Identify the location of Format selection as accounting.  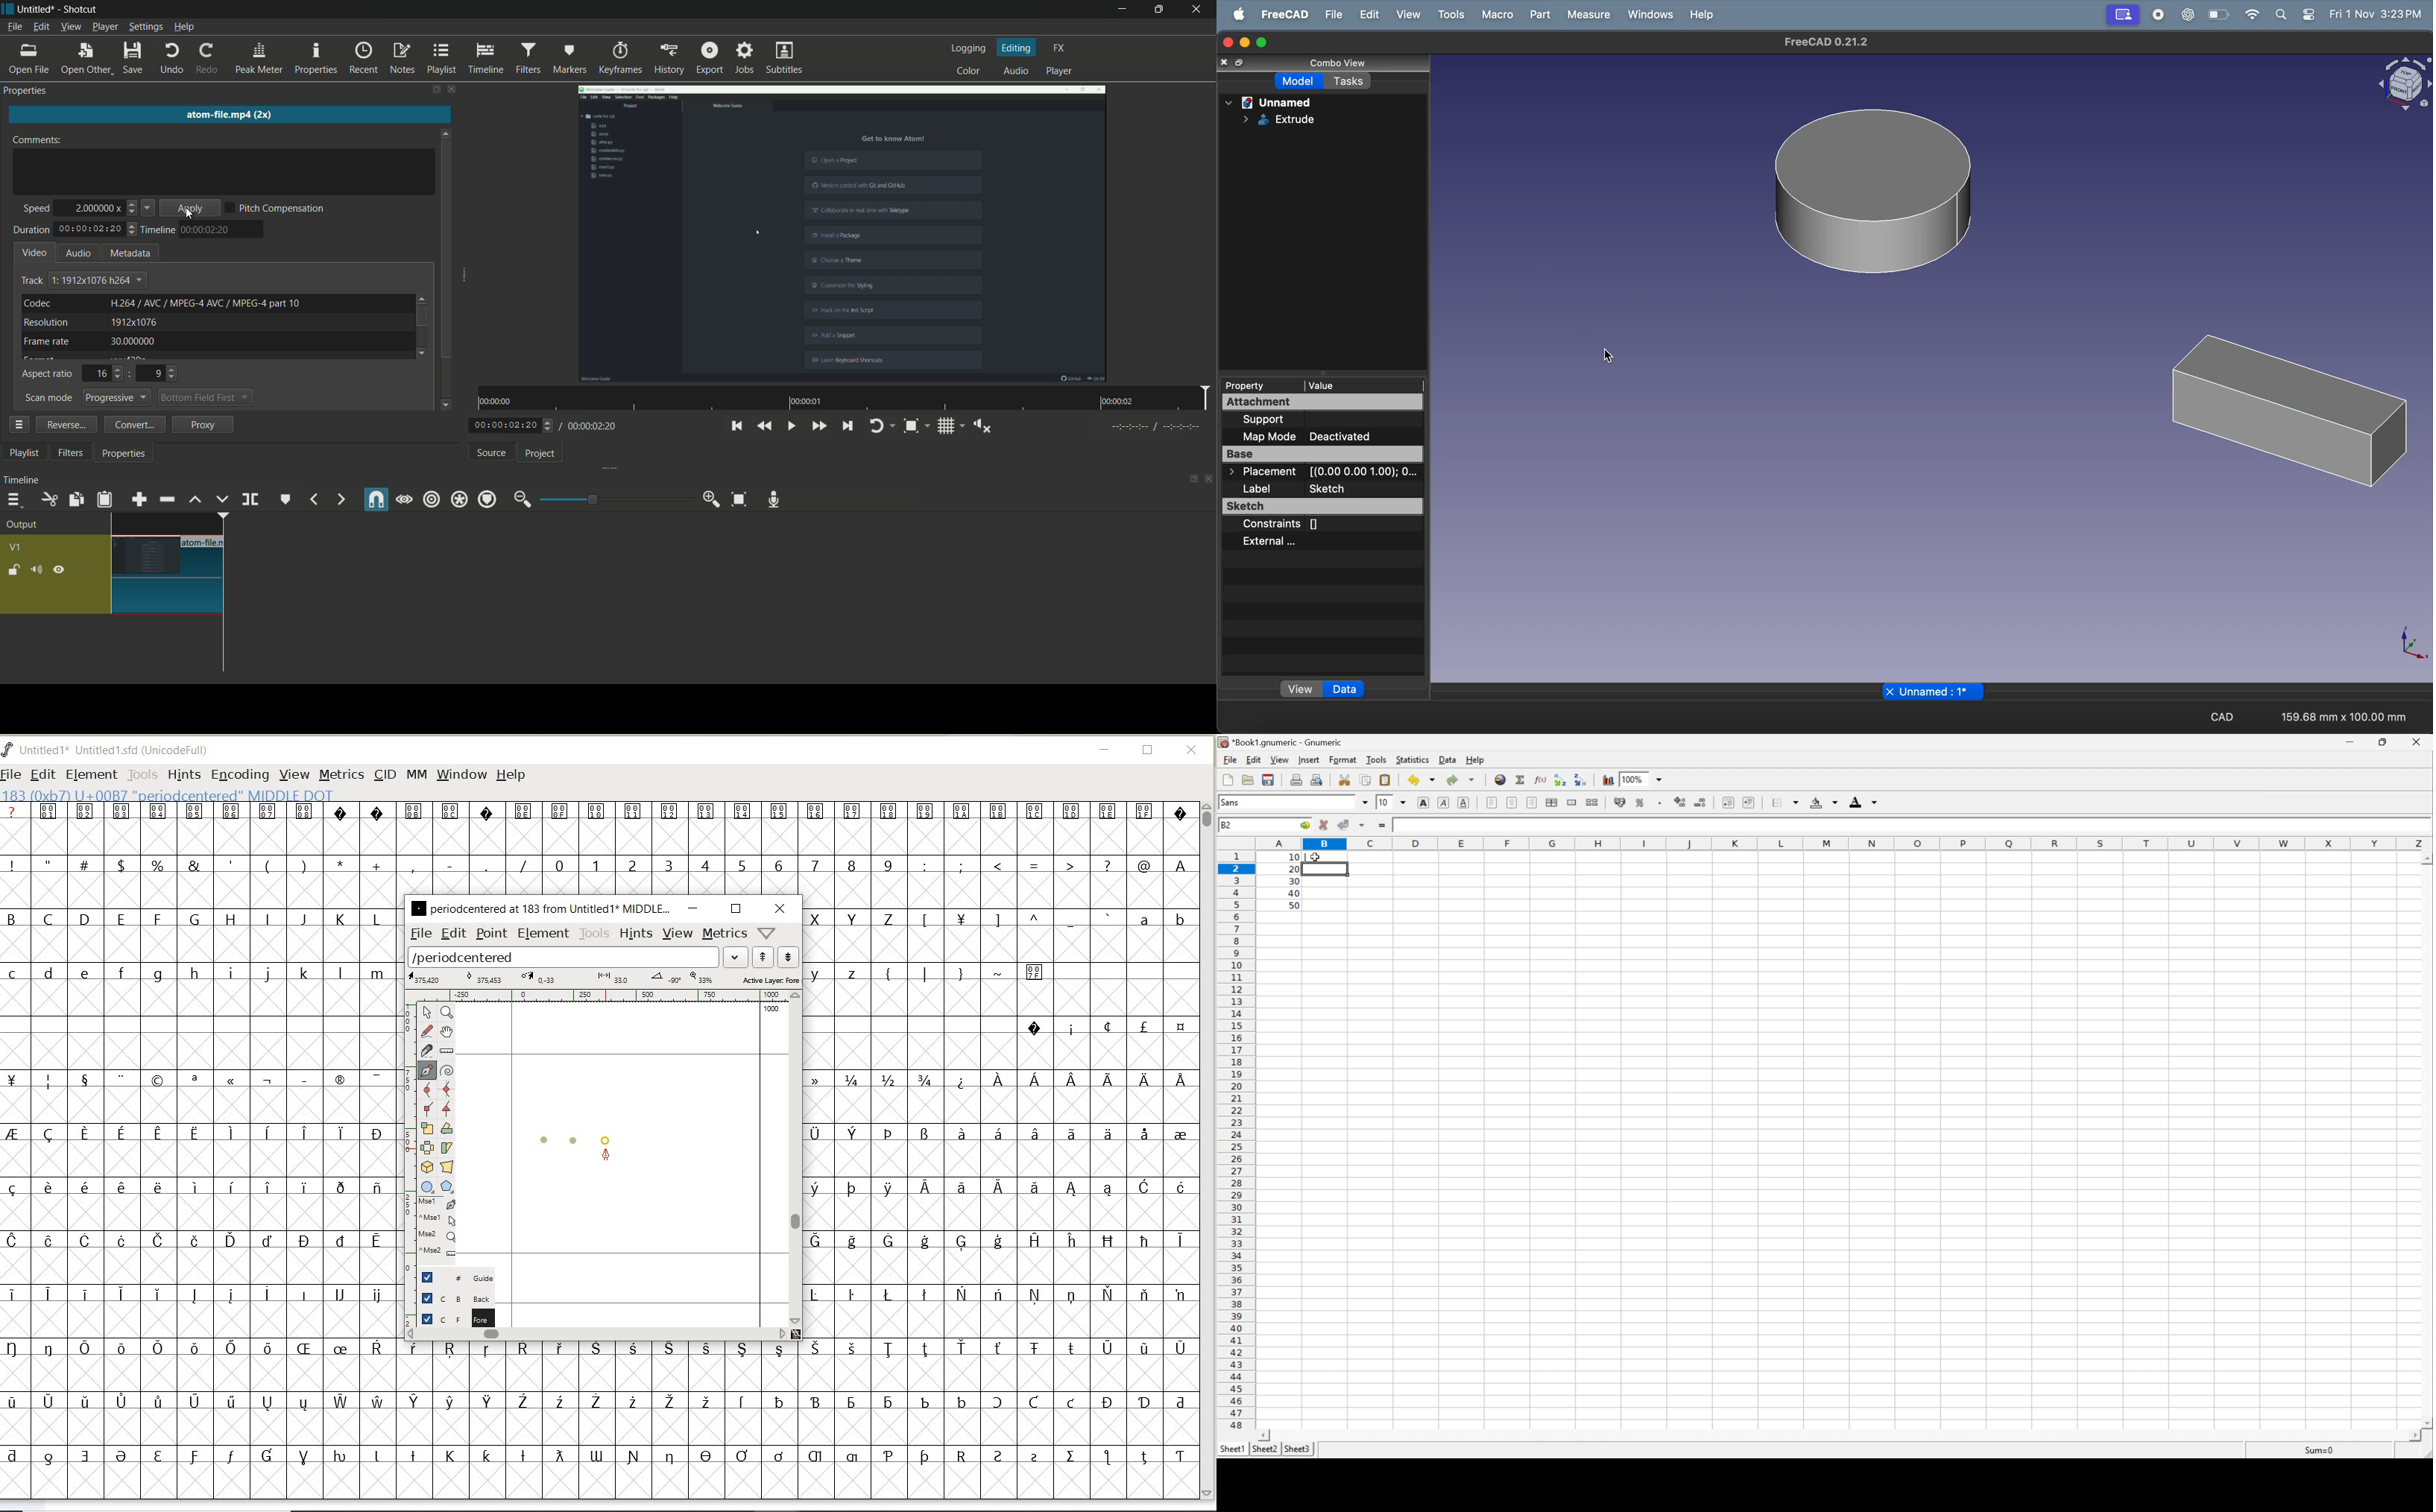
(1620, 801).